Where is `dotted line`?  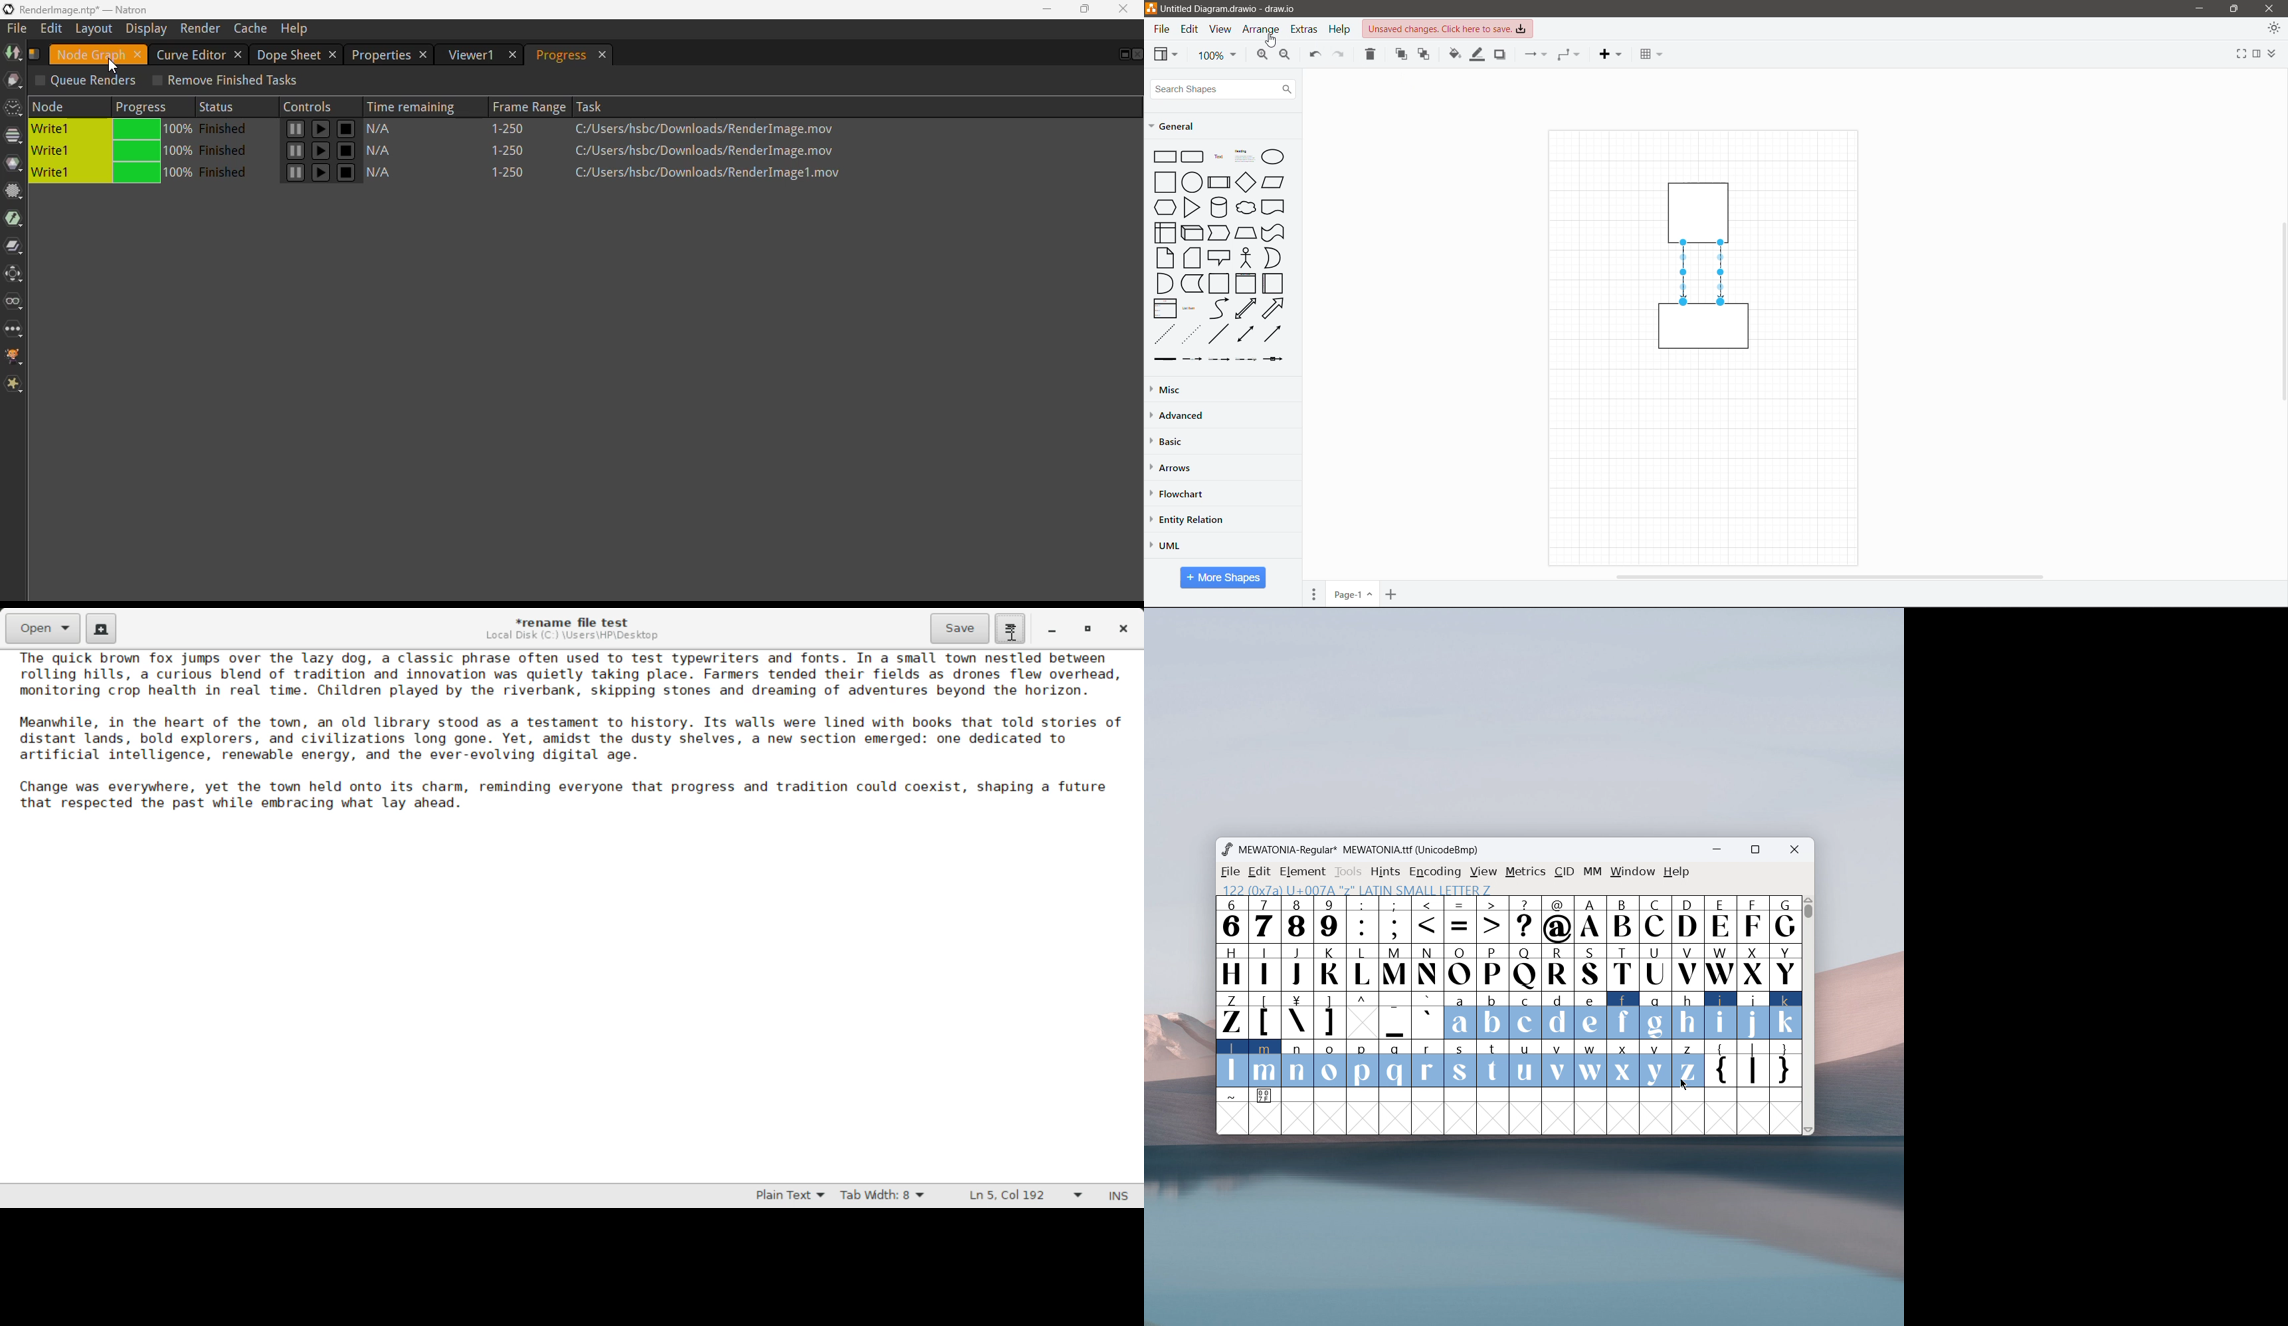
dotted line is located at coordinates (1191, 334).